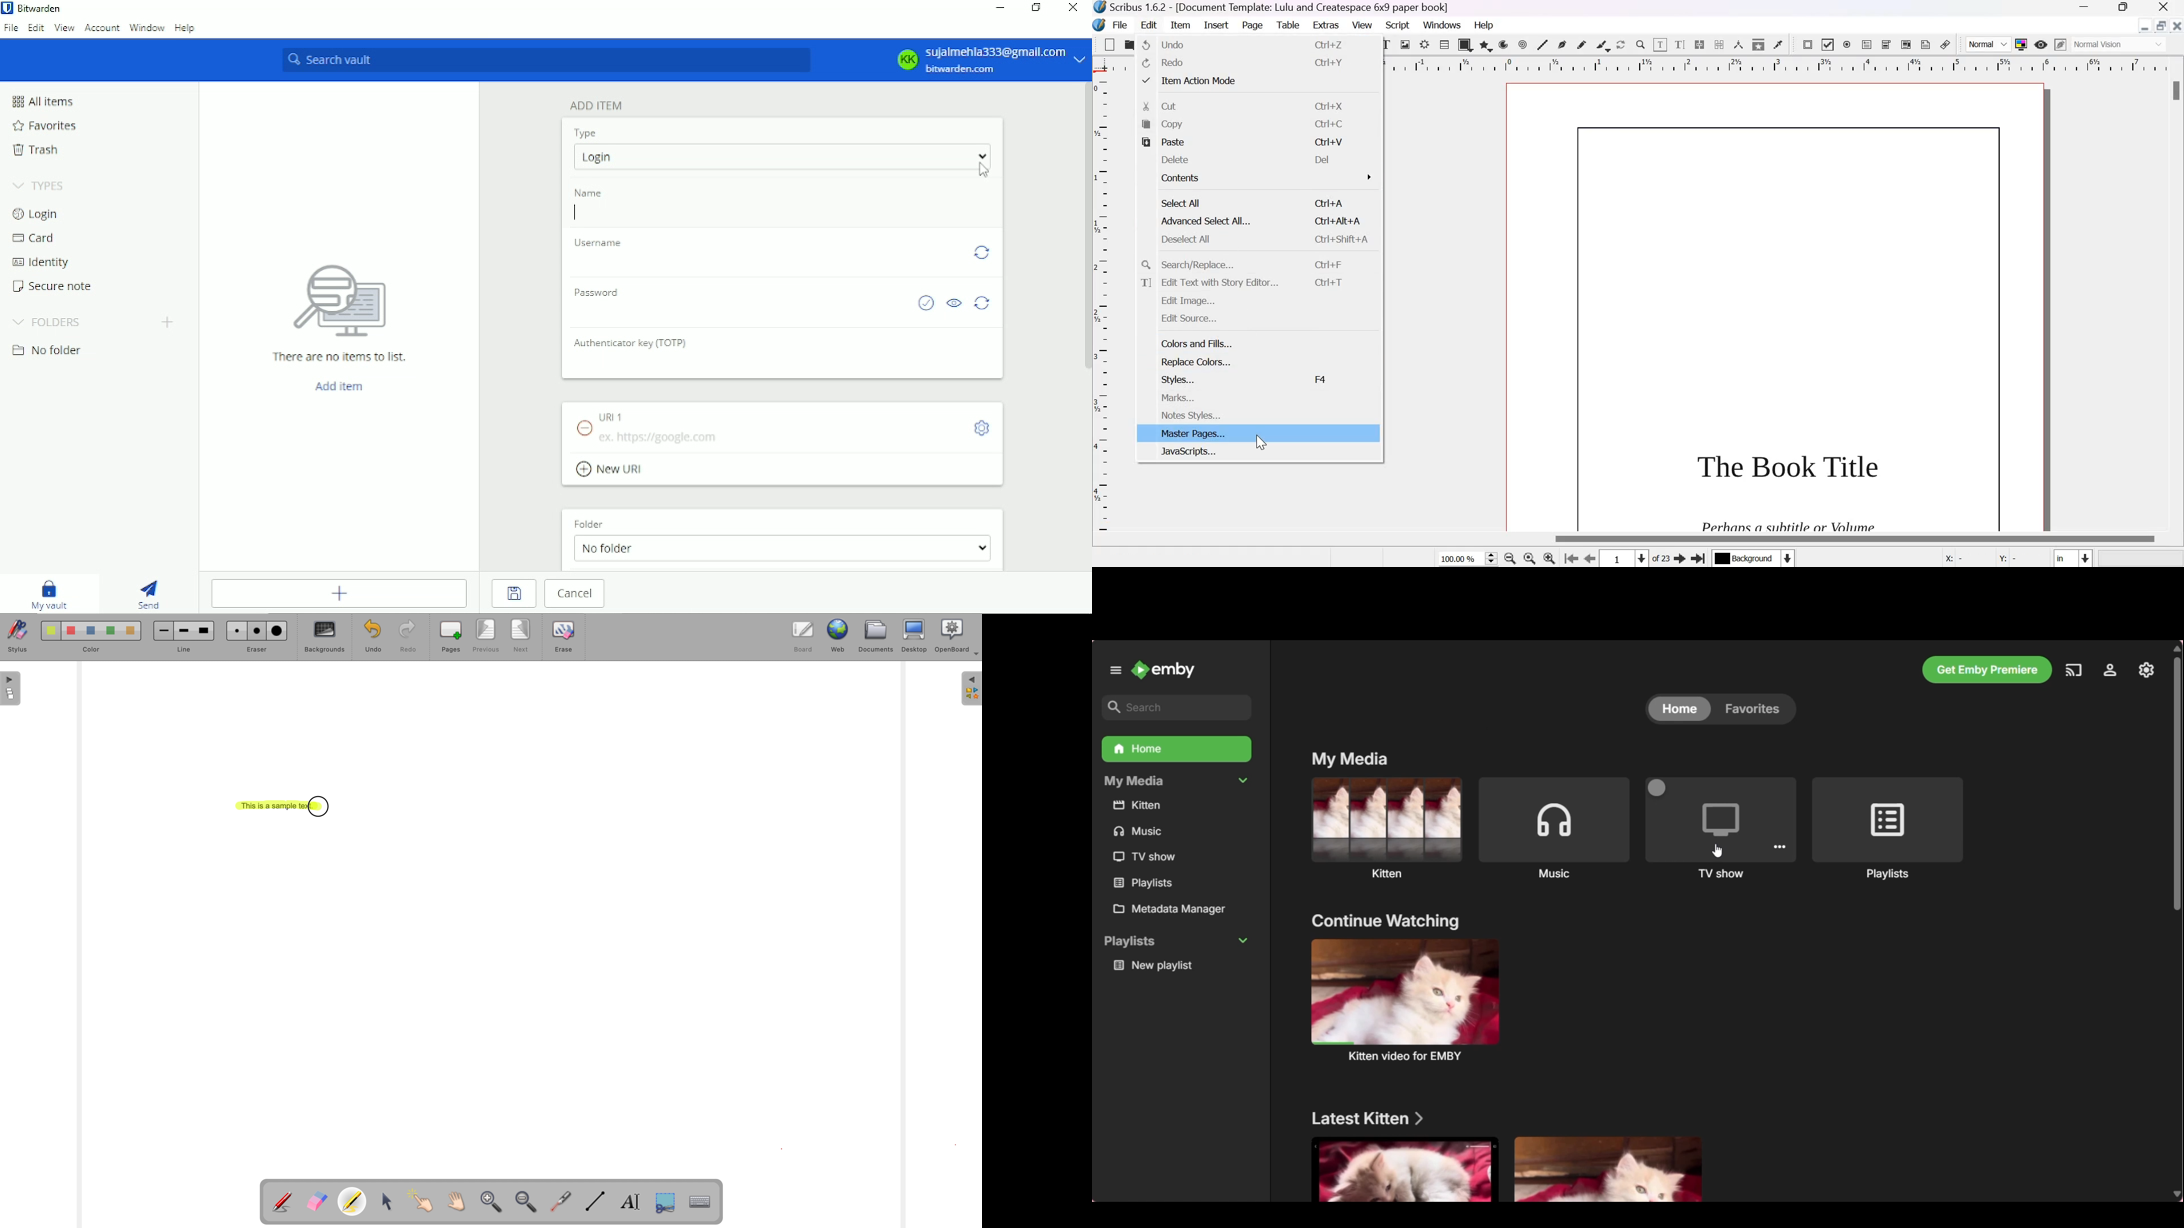 The width and height of the screenshot is (2184, 1232). I want to click on PDF text field, so click(1867, 44).